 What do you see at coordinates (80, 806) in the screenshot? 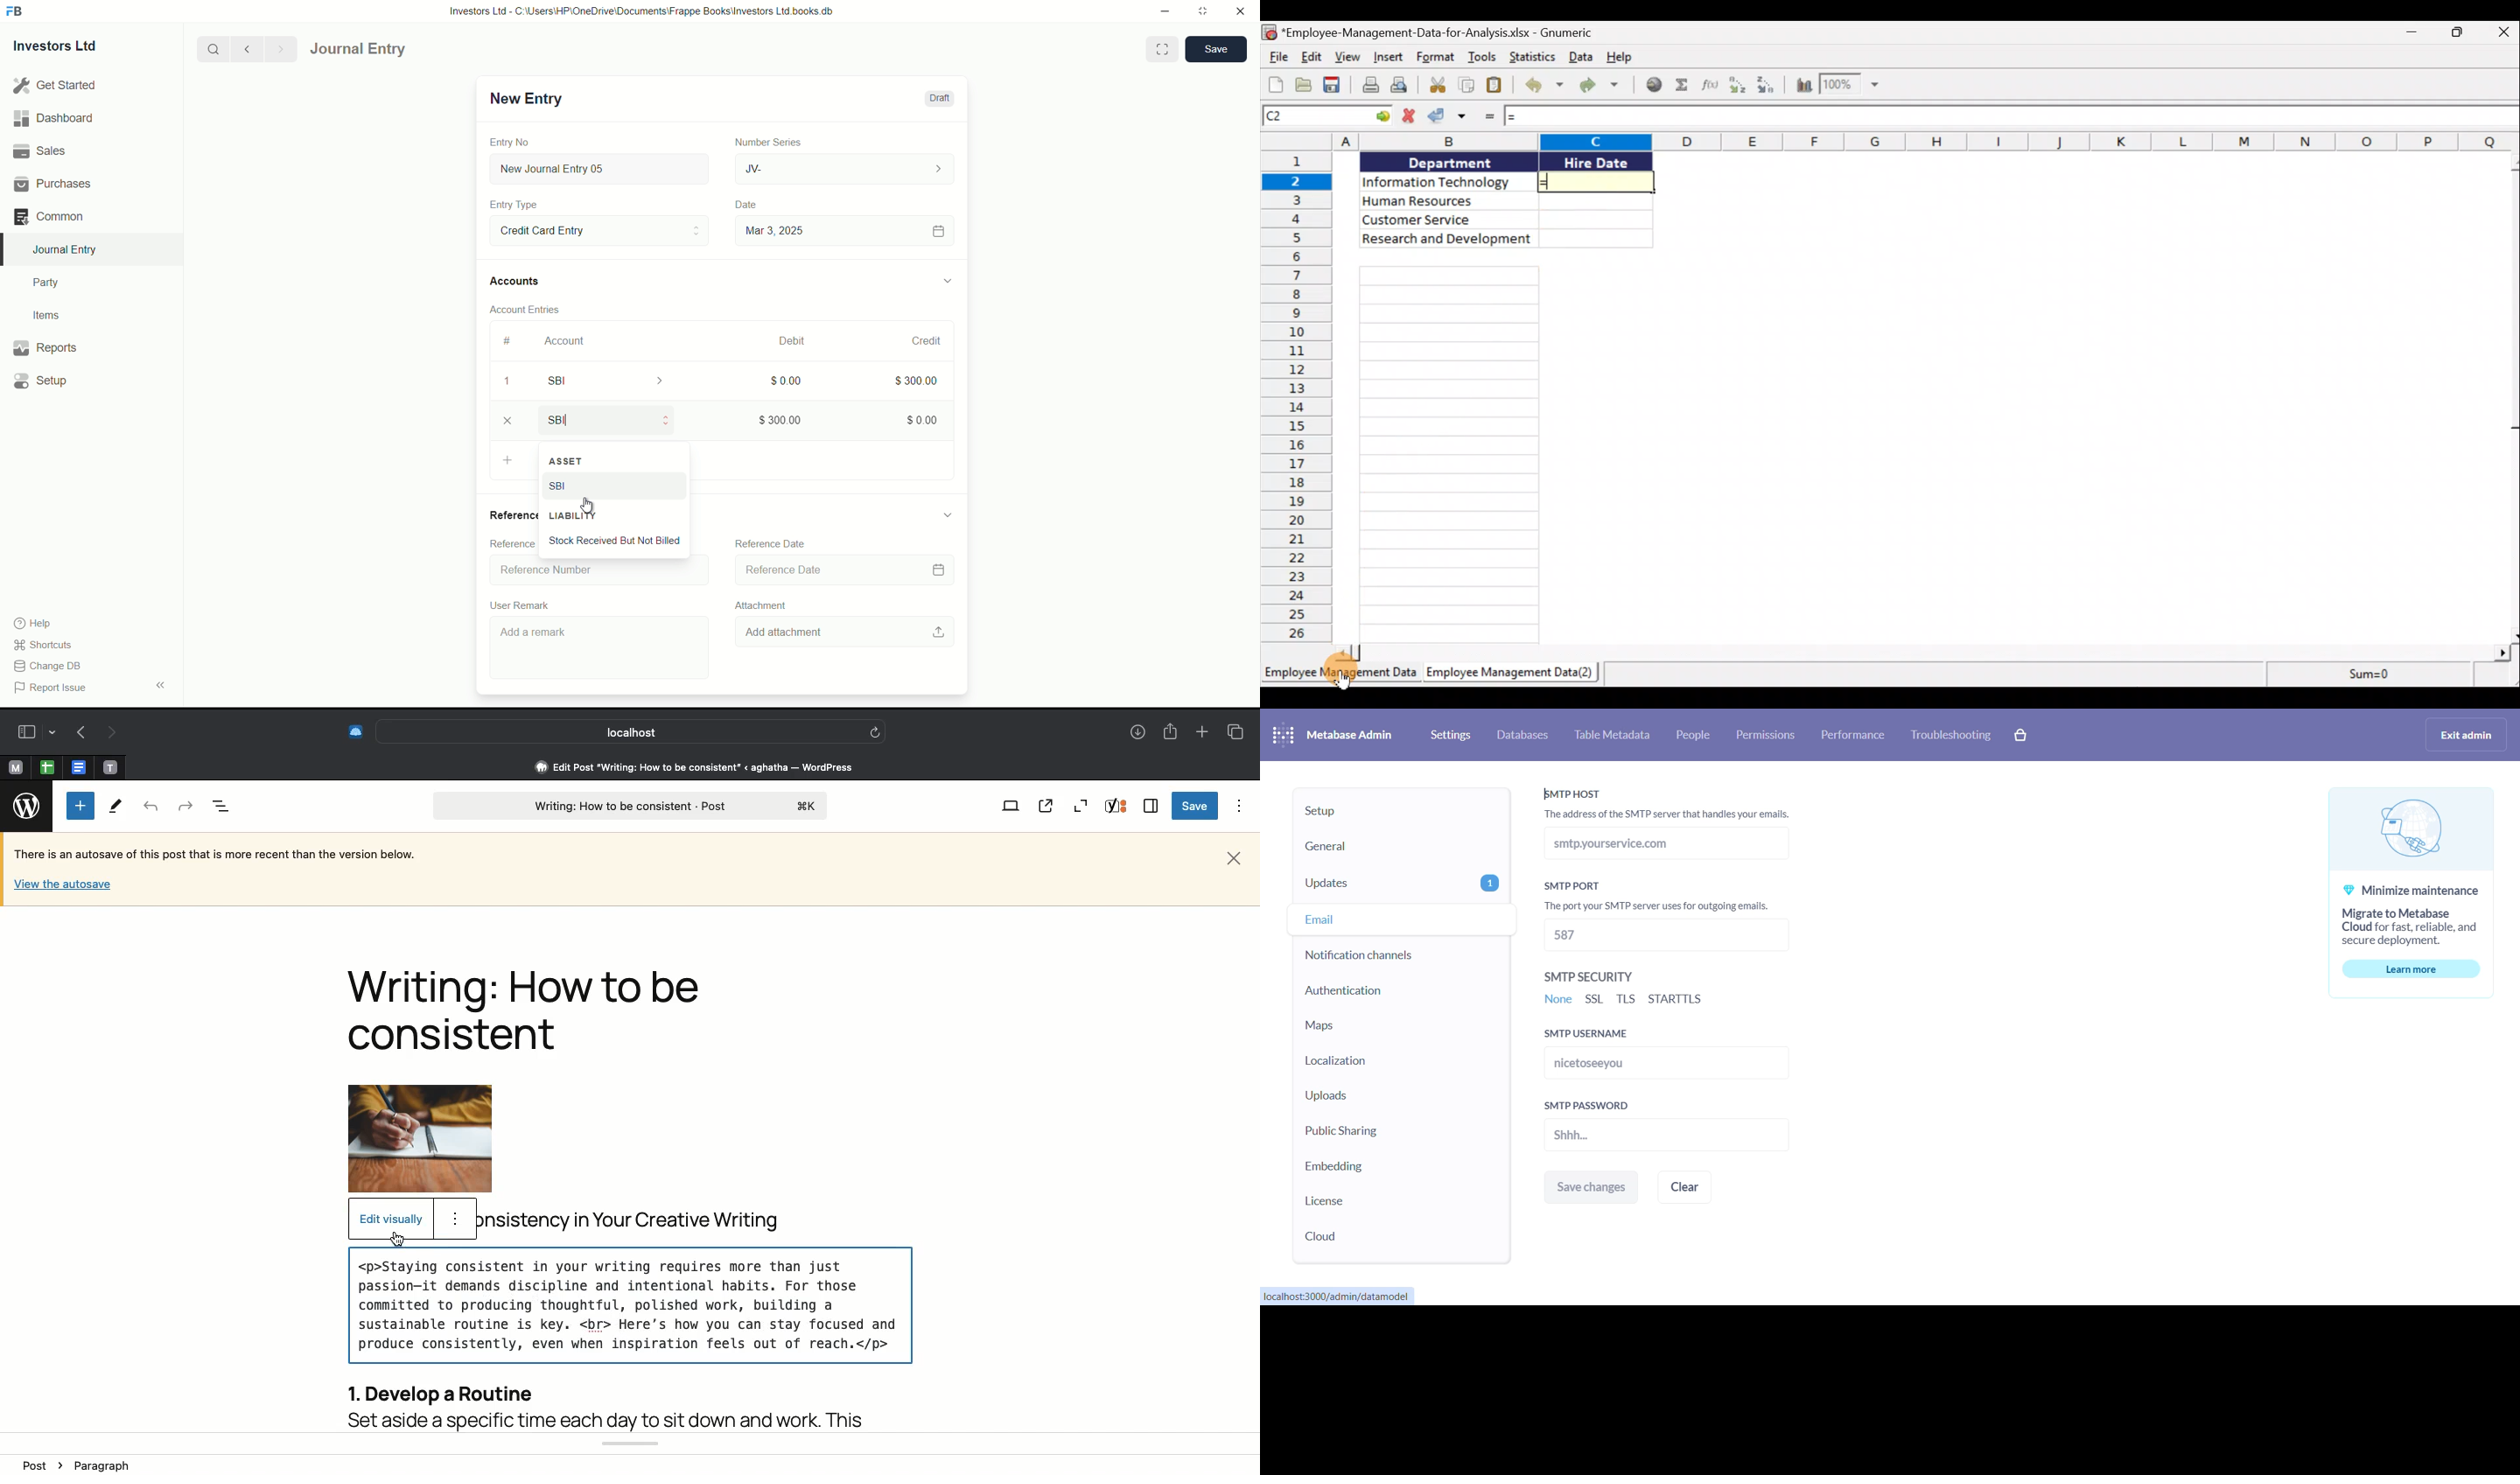
I see `Add new block` at bounding box center [80, 806].